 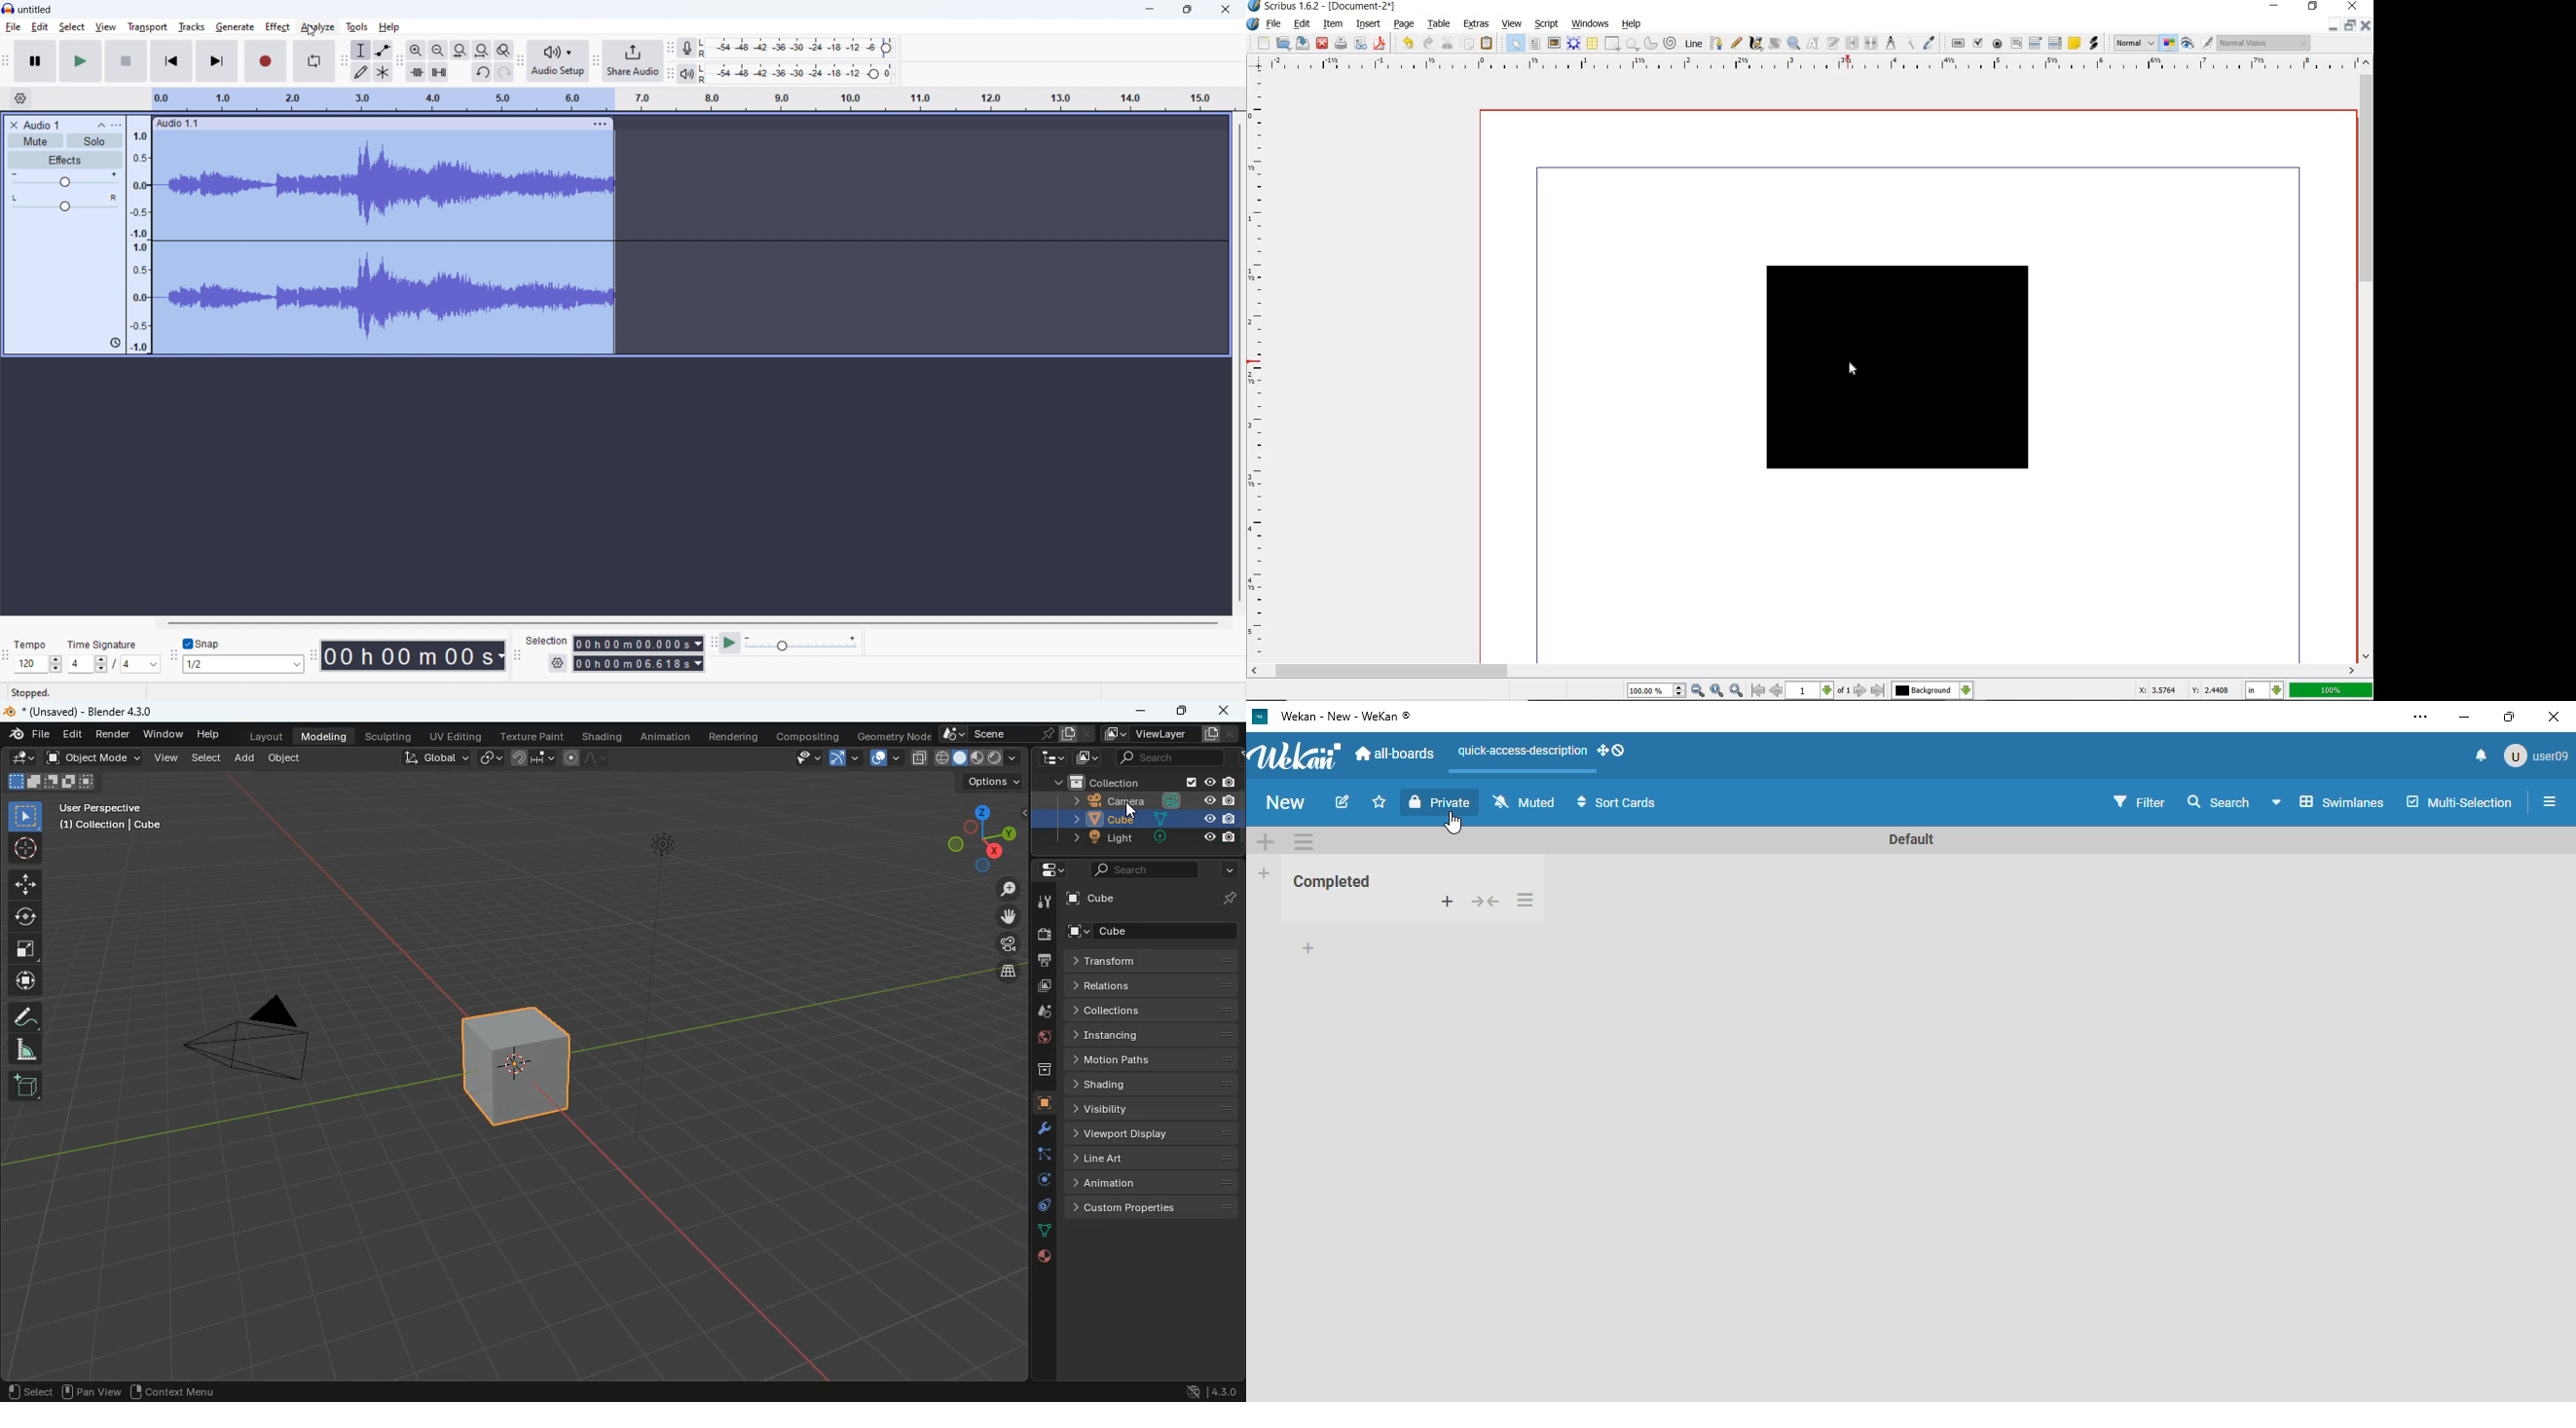 What do you see at coordinates (1818, 691) in the screenshot?
I see `select current page` at bounding box center [1818, 691].